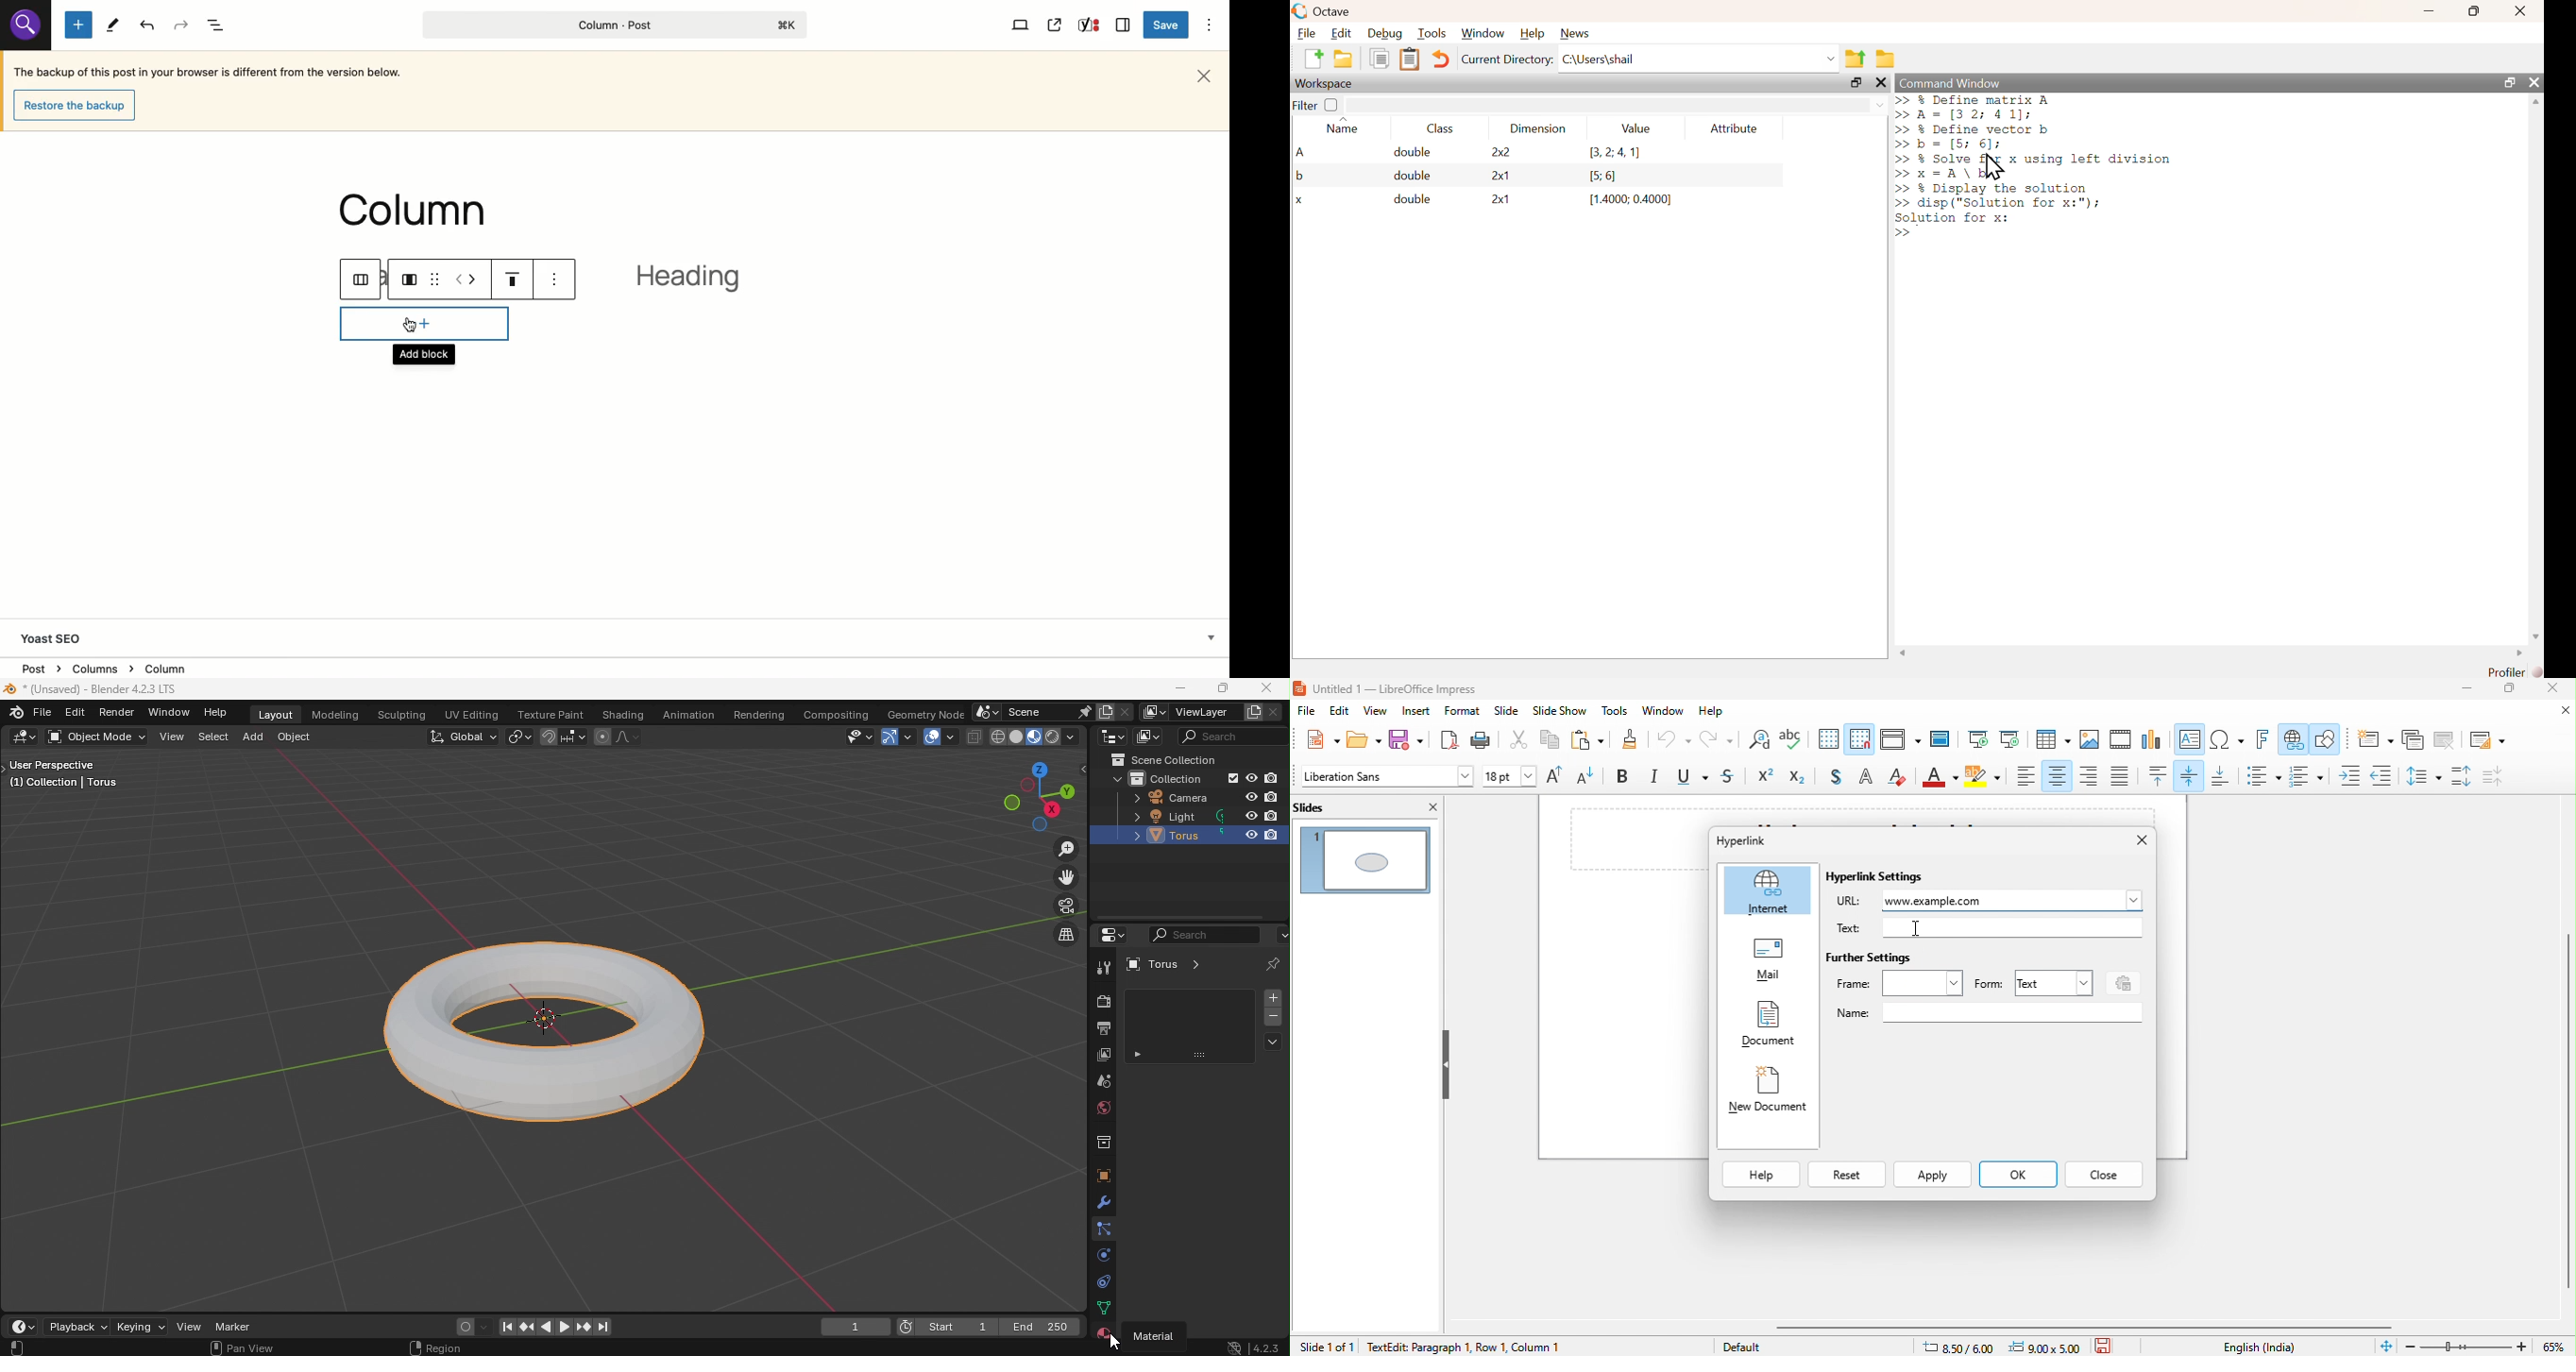  Describe the element at coordinates (2489, 1345) in the screenshot. I see `zoom` at that location.